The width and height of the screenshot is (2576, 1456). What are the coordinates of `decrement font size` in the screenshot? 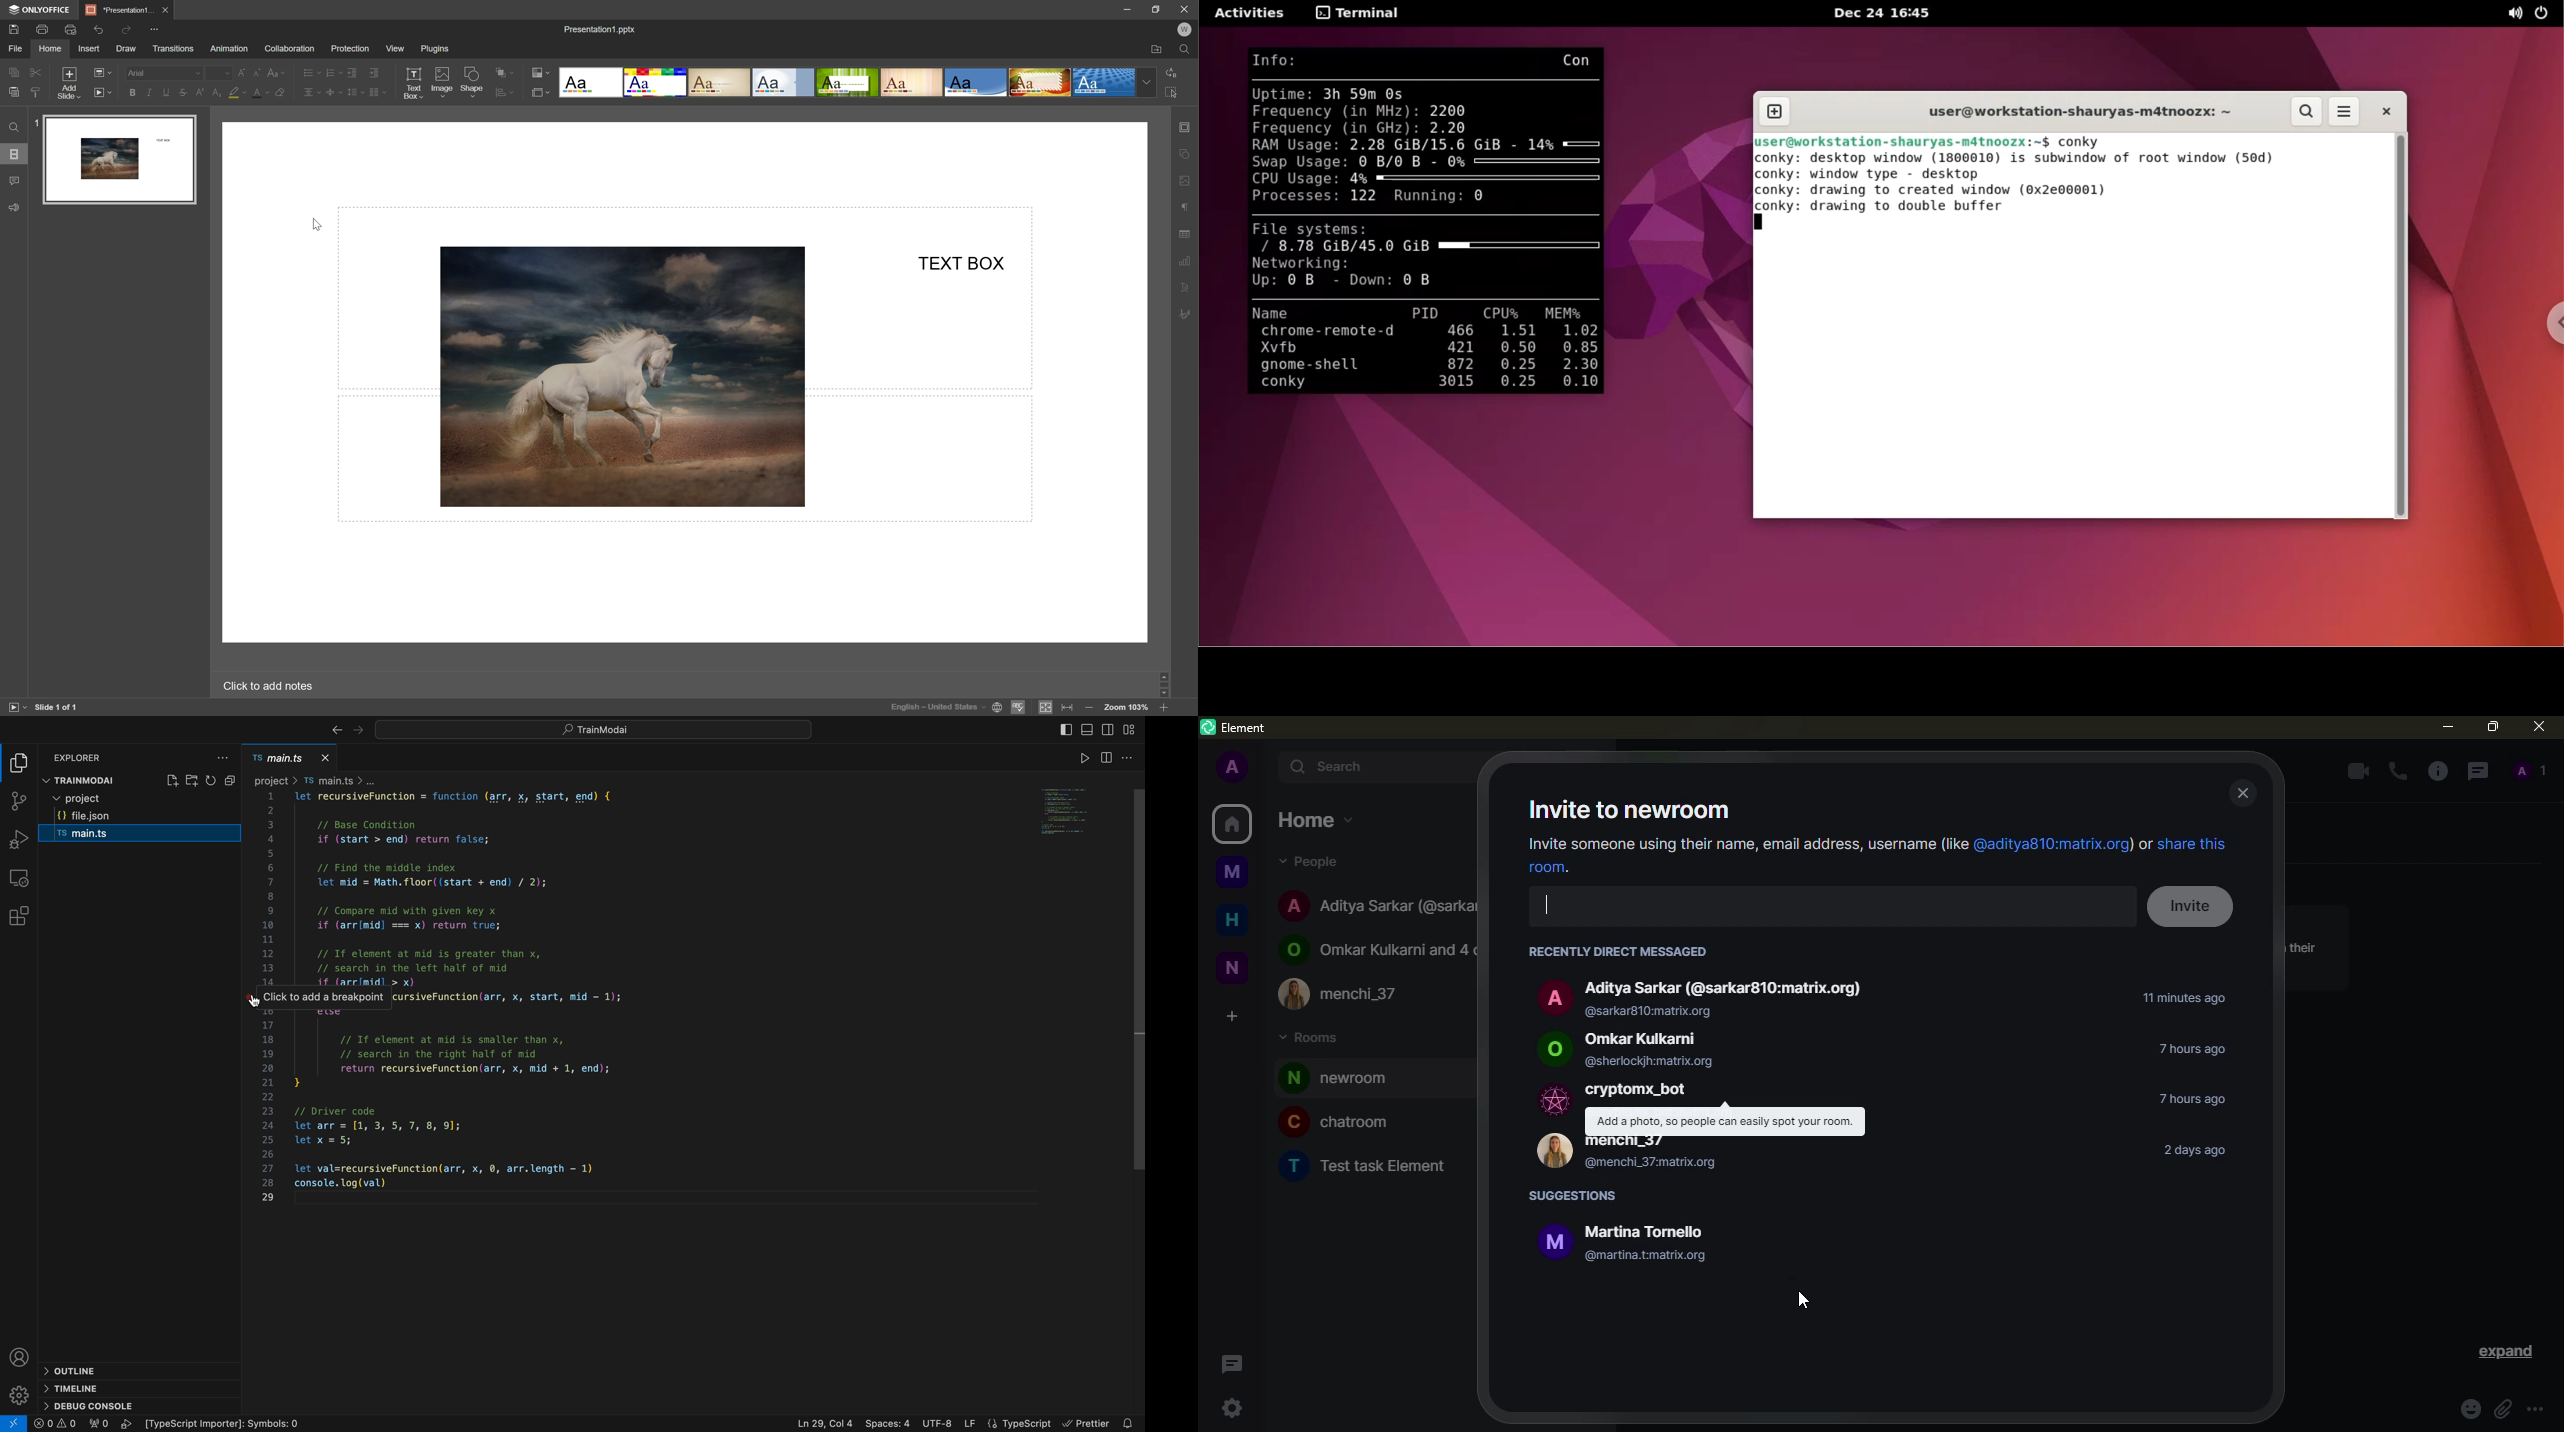 It's located at (257, 72).